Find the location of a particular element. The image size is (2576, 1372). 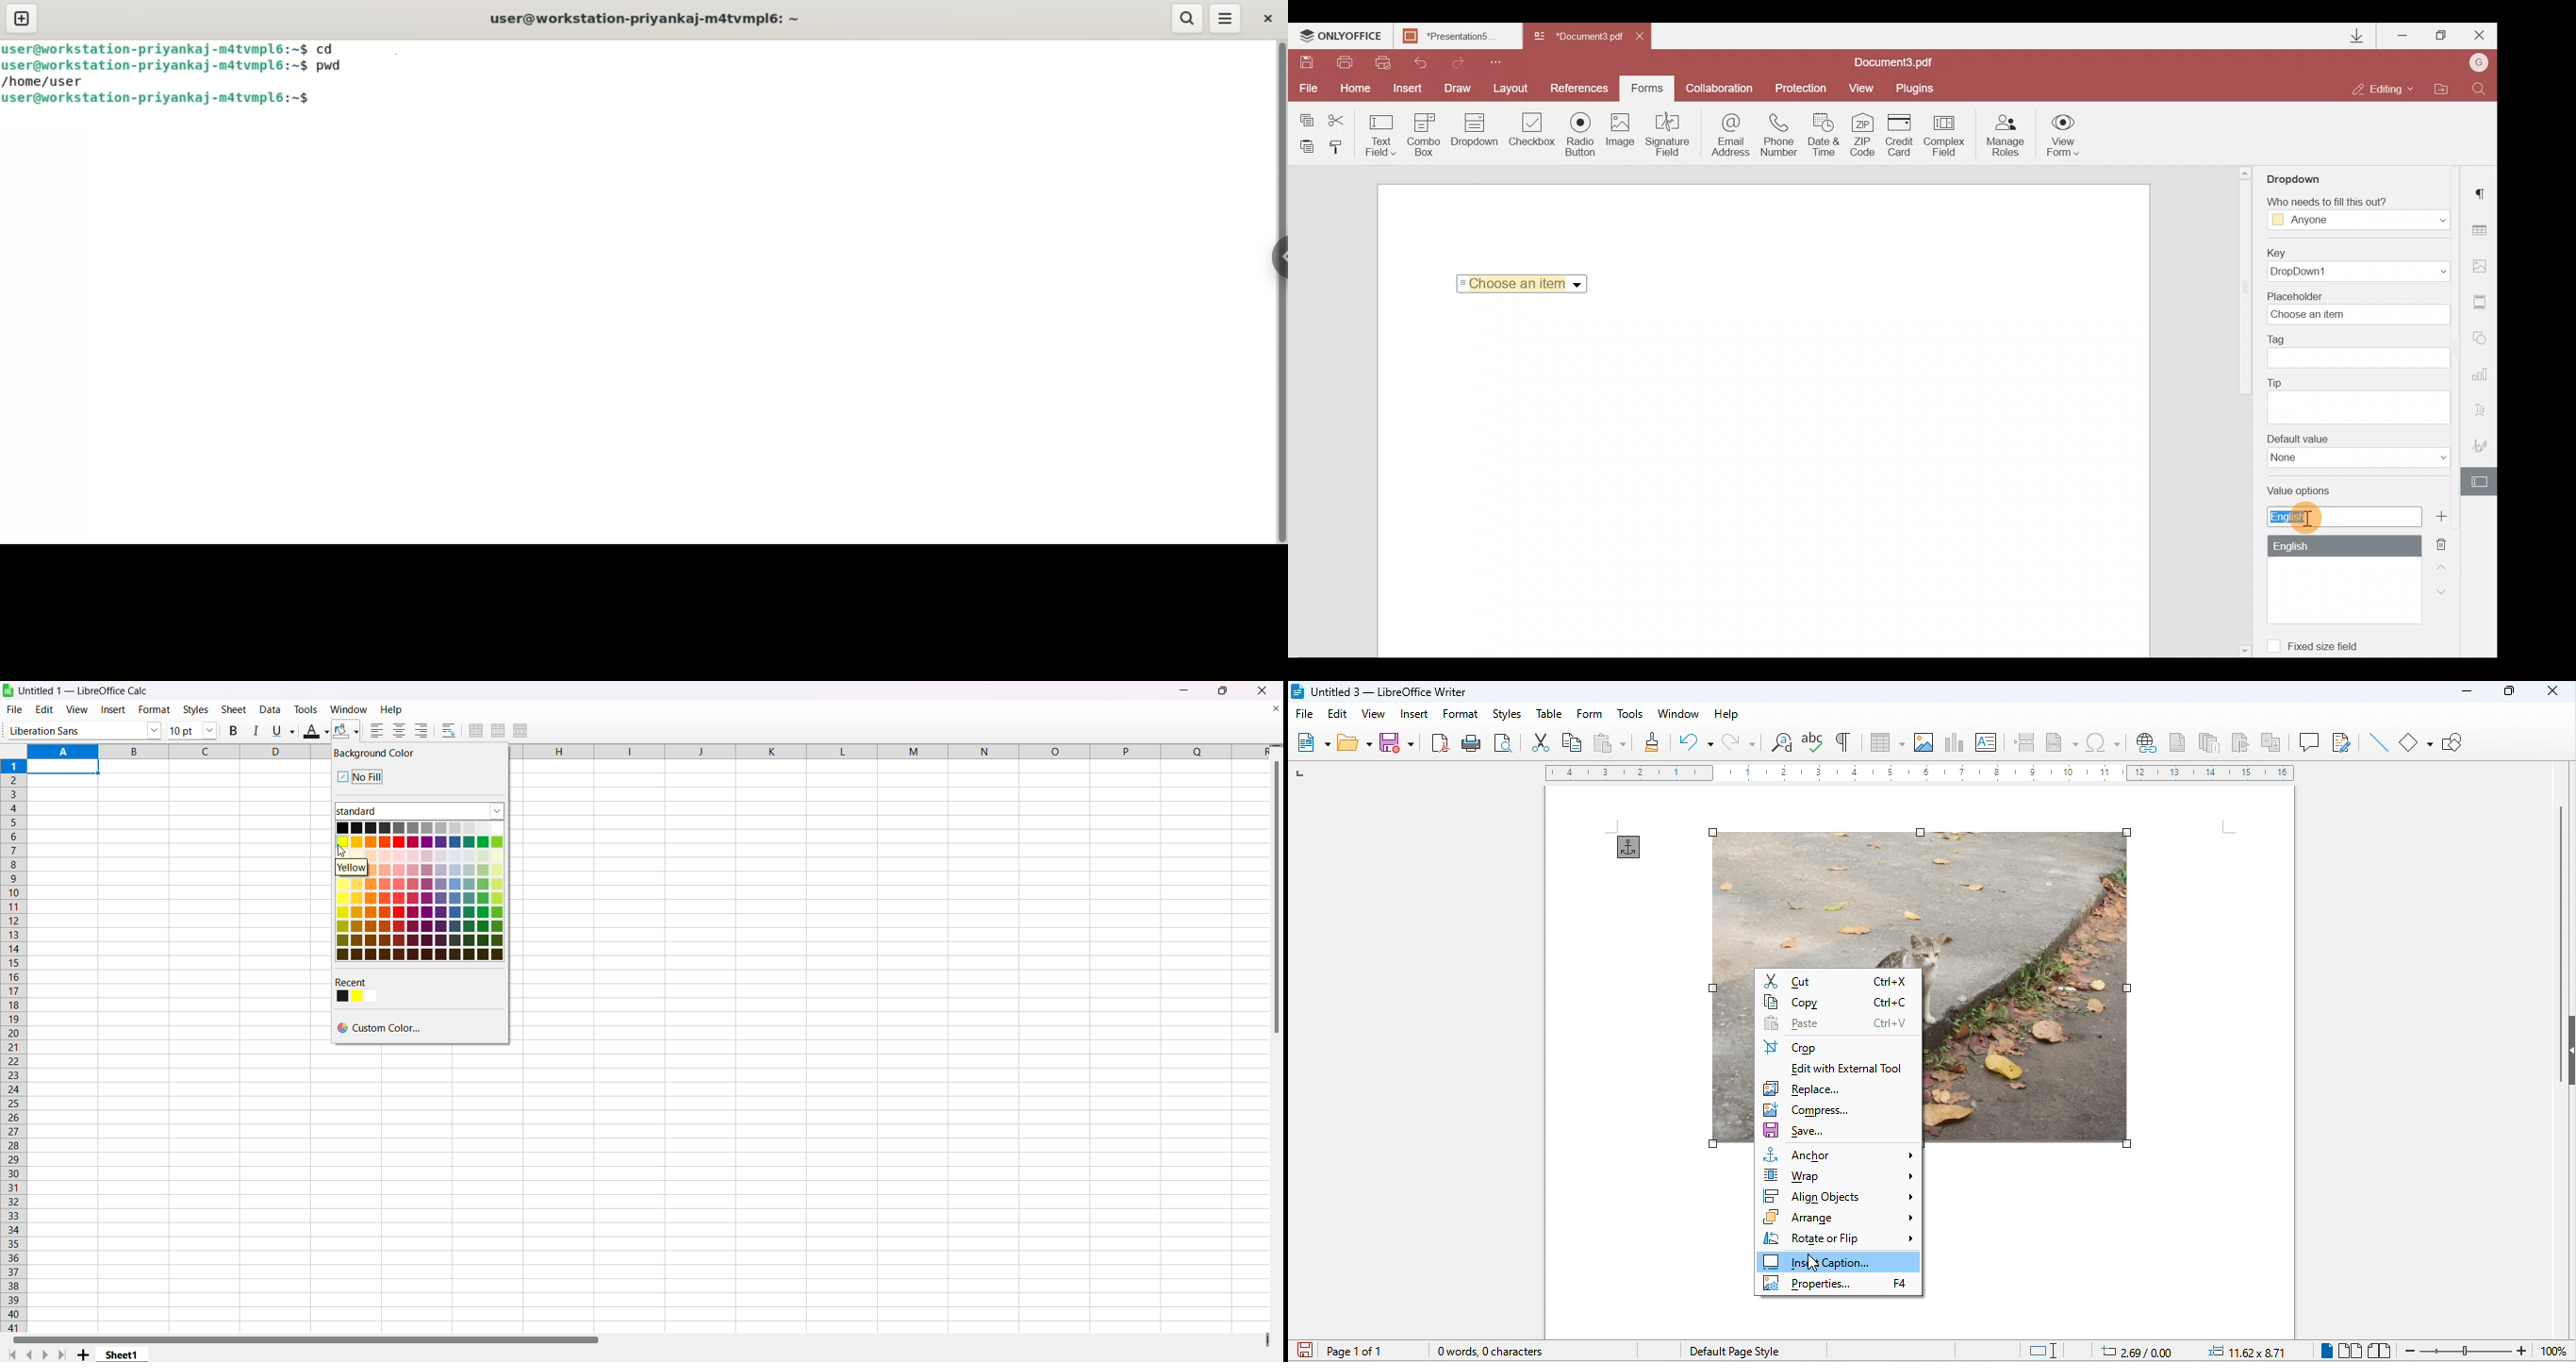

view is located at coordinates (74, 710).